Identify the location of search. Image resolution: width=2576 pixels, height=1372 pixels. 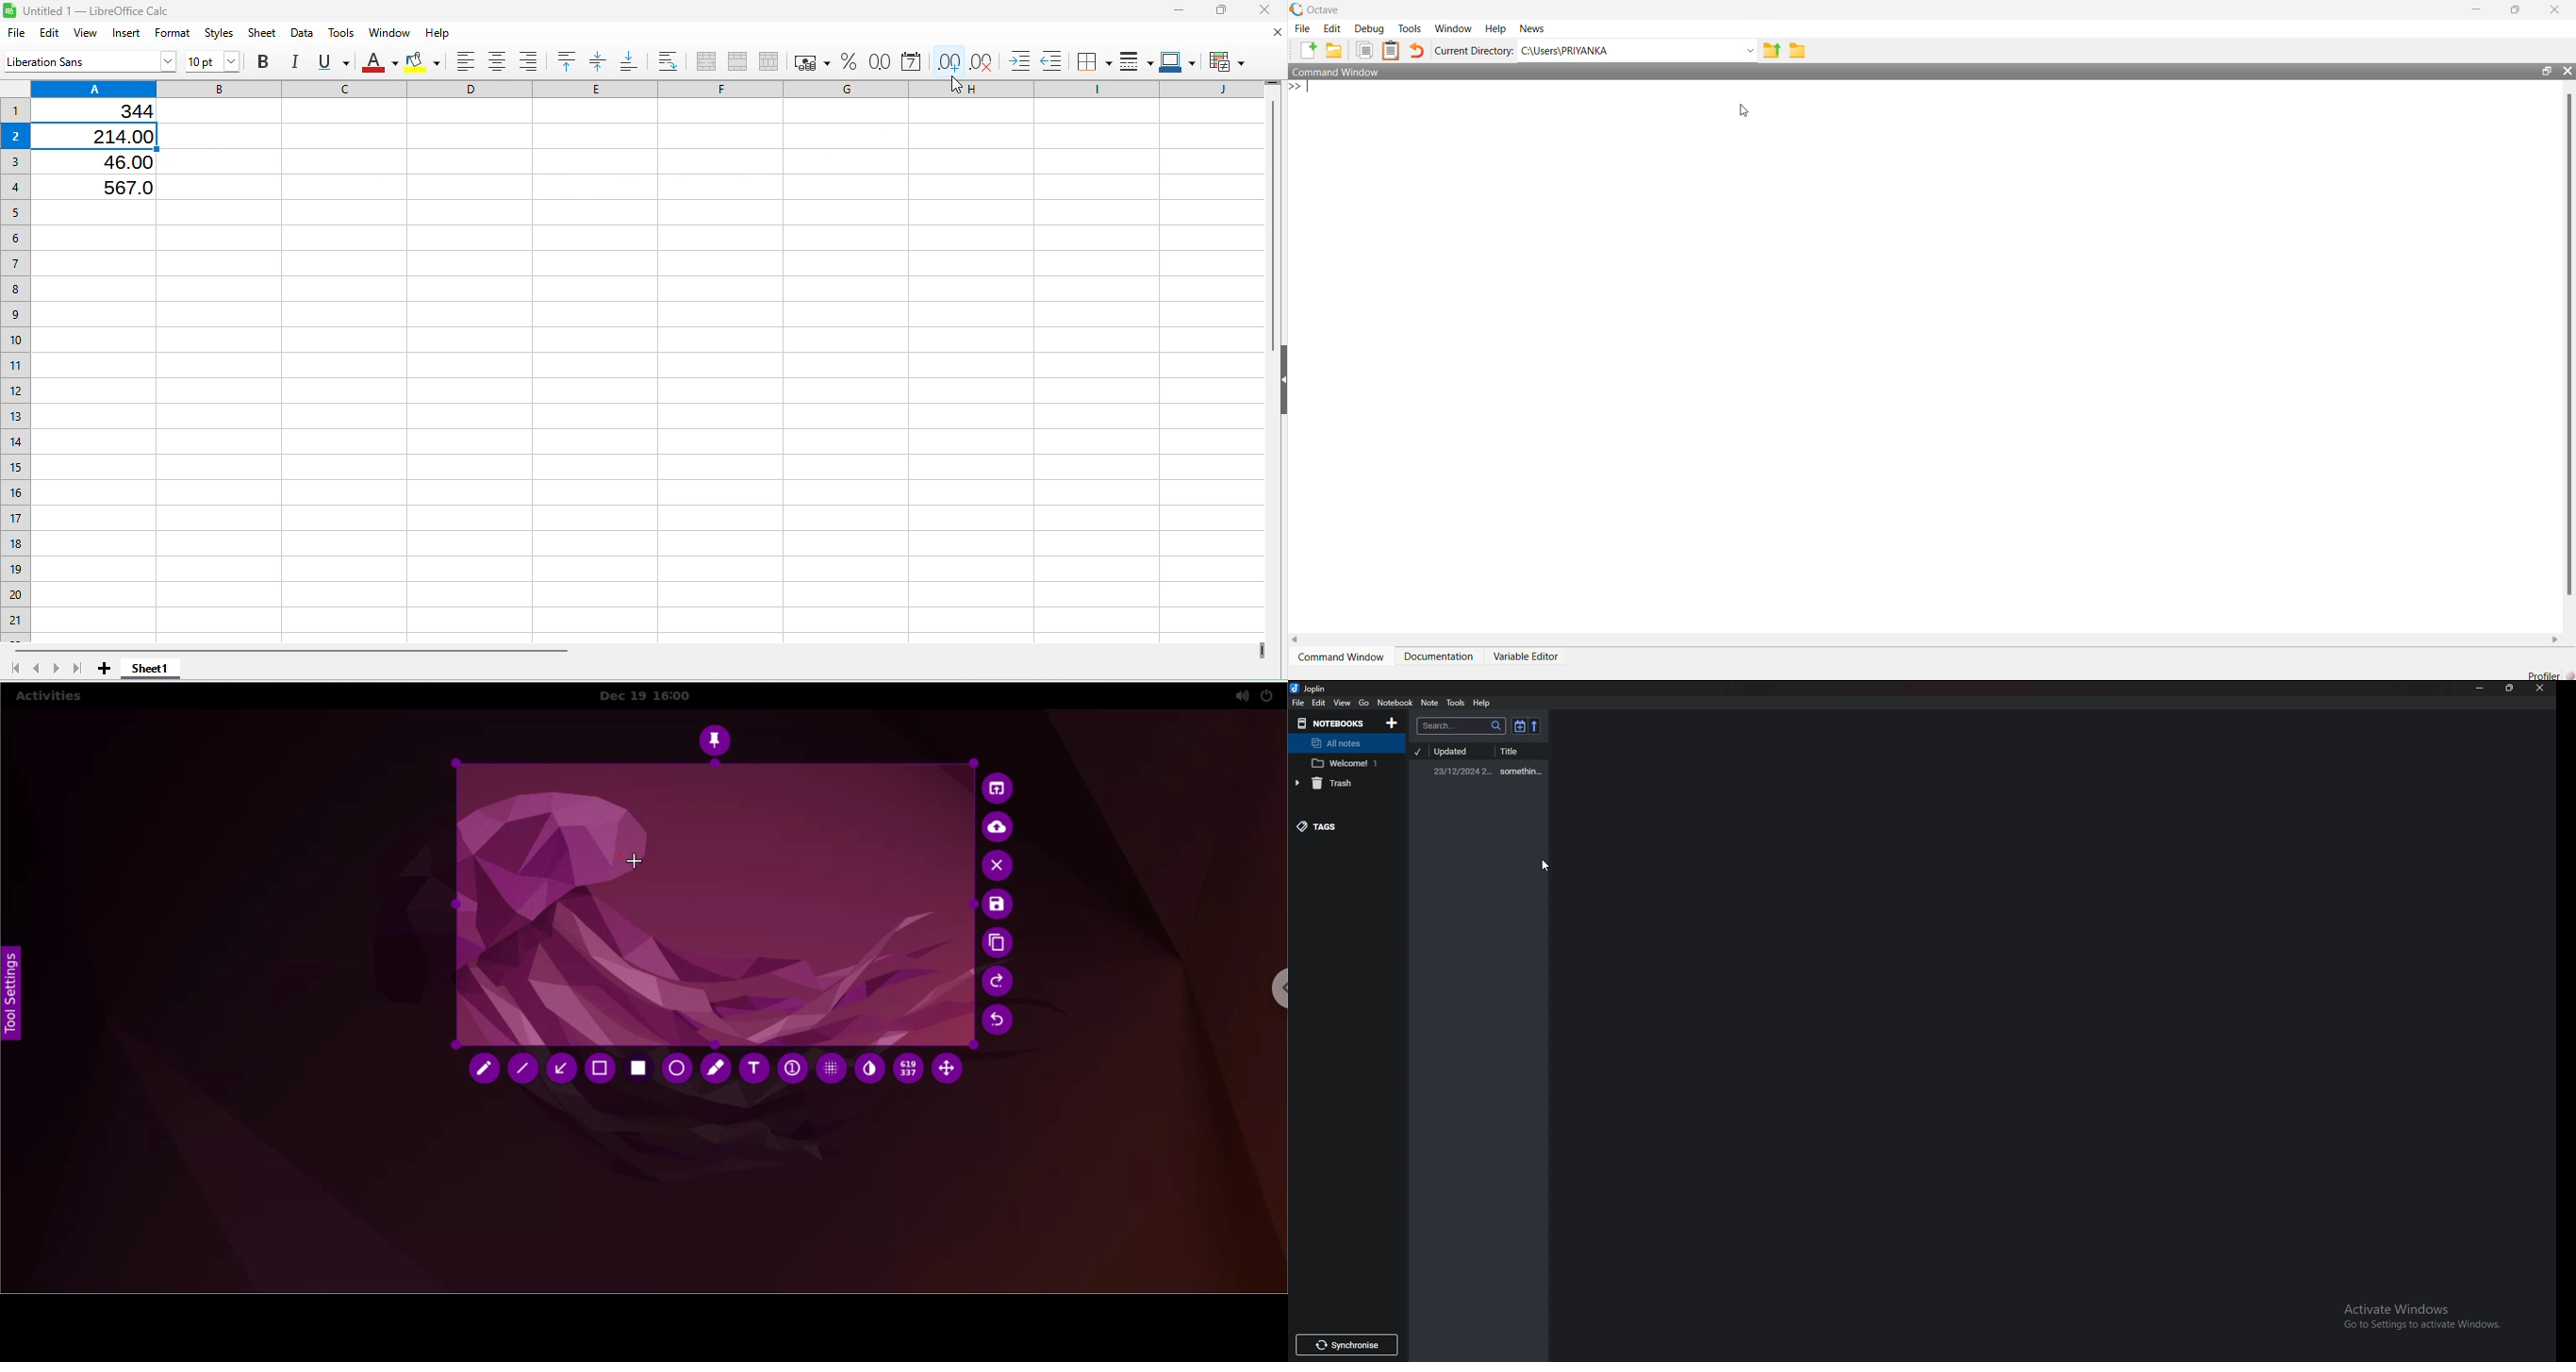
(1462, 726).